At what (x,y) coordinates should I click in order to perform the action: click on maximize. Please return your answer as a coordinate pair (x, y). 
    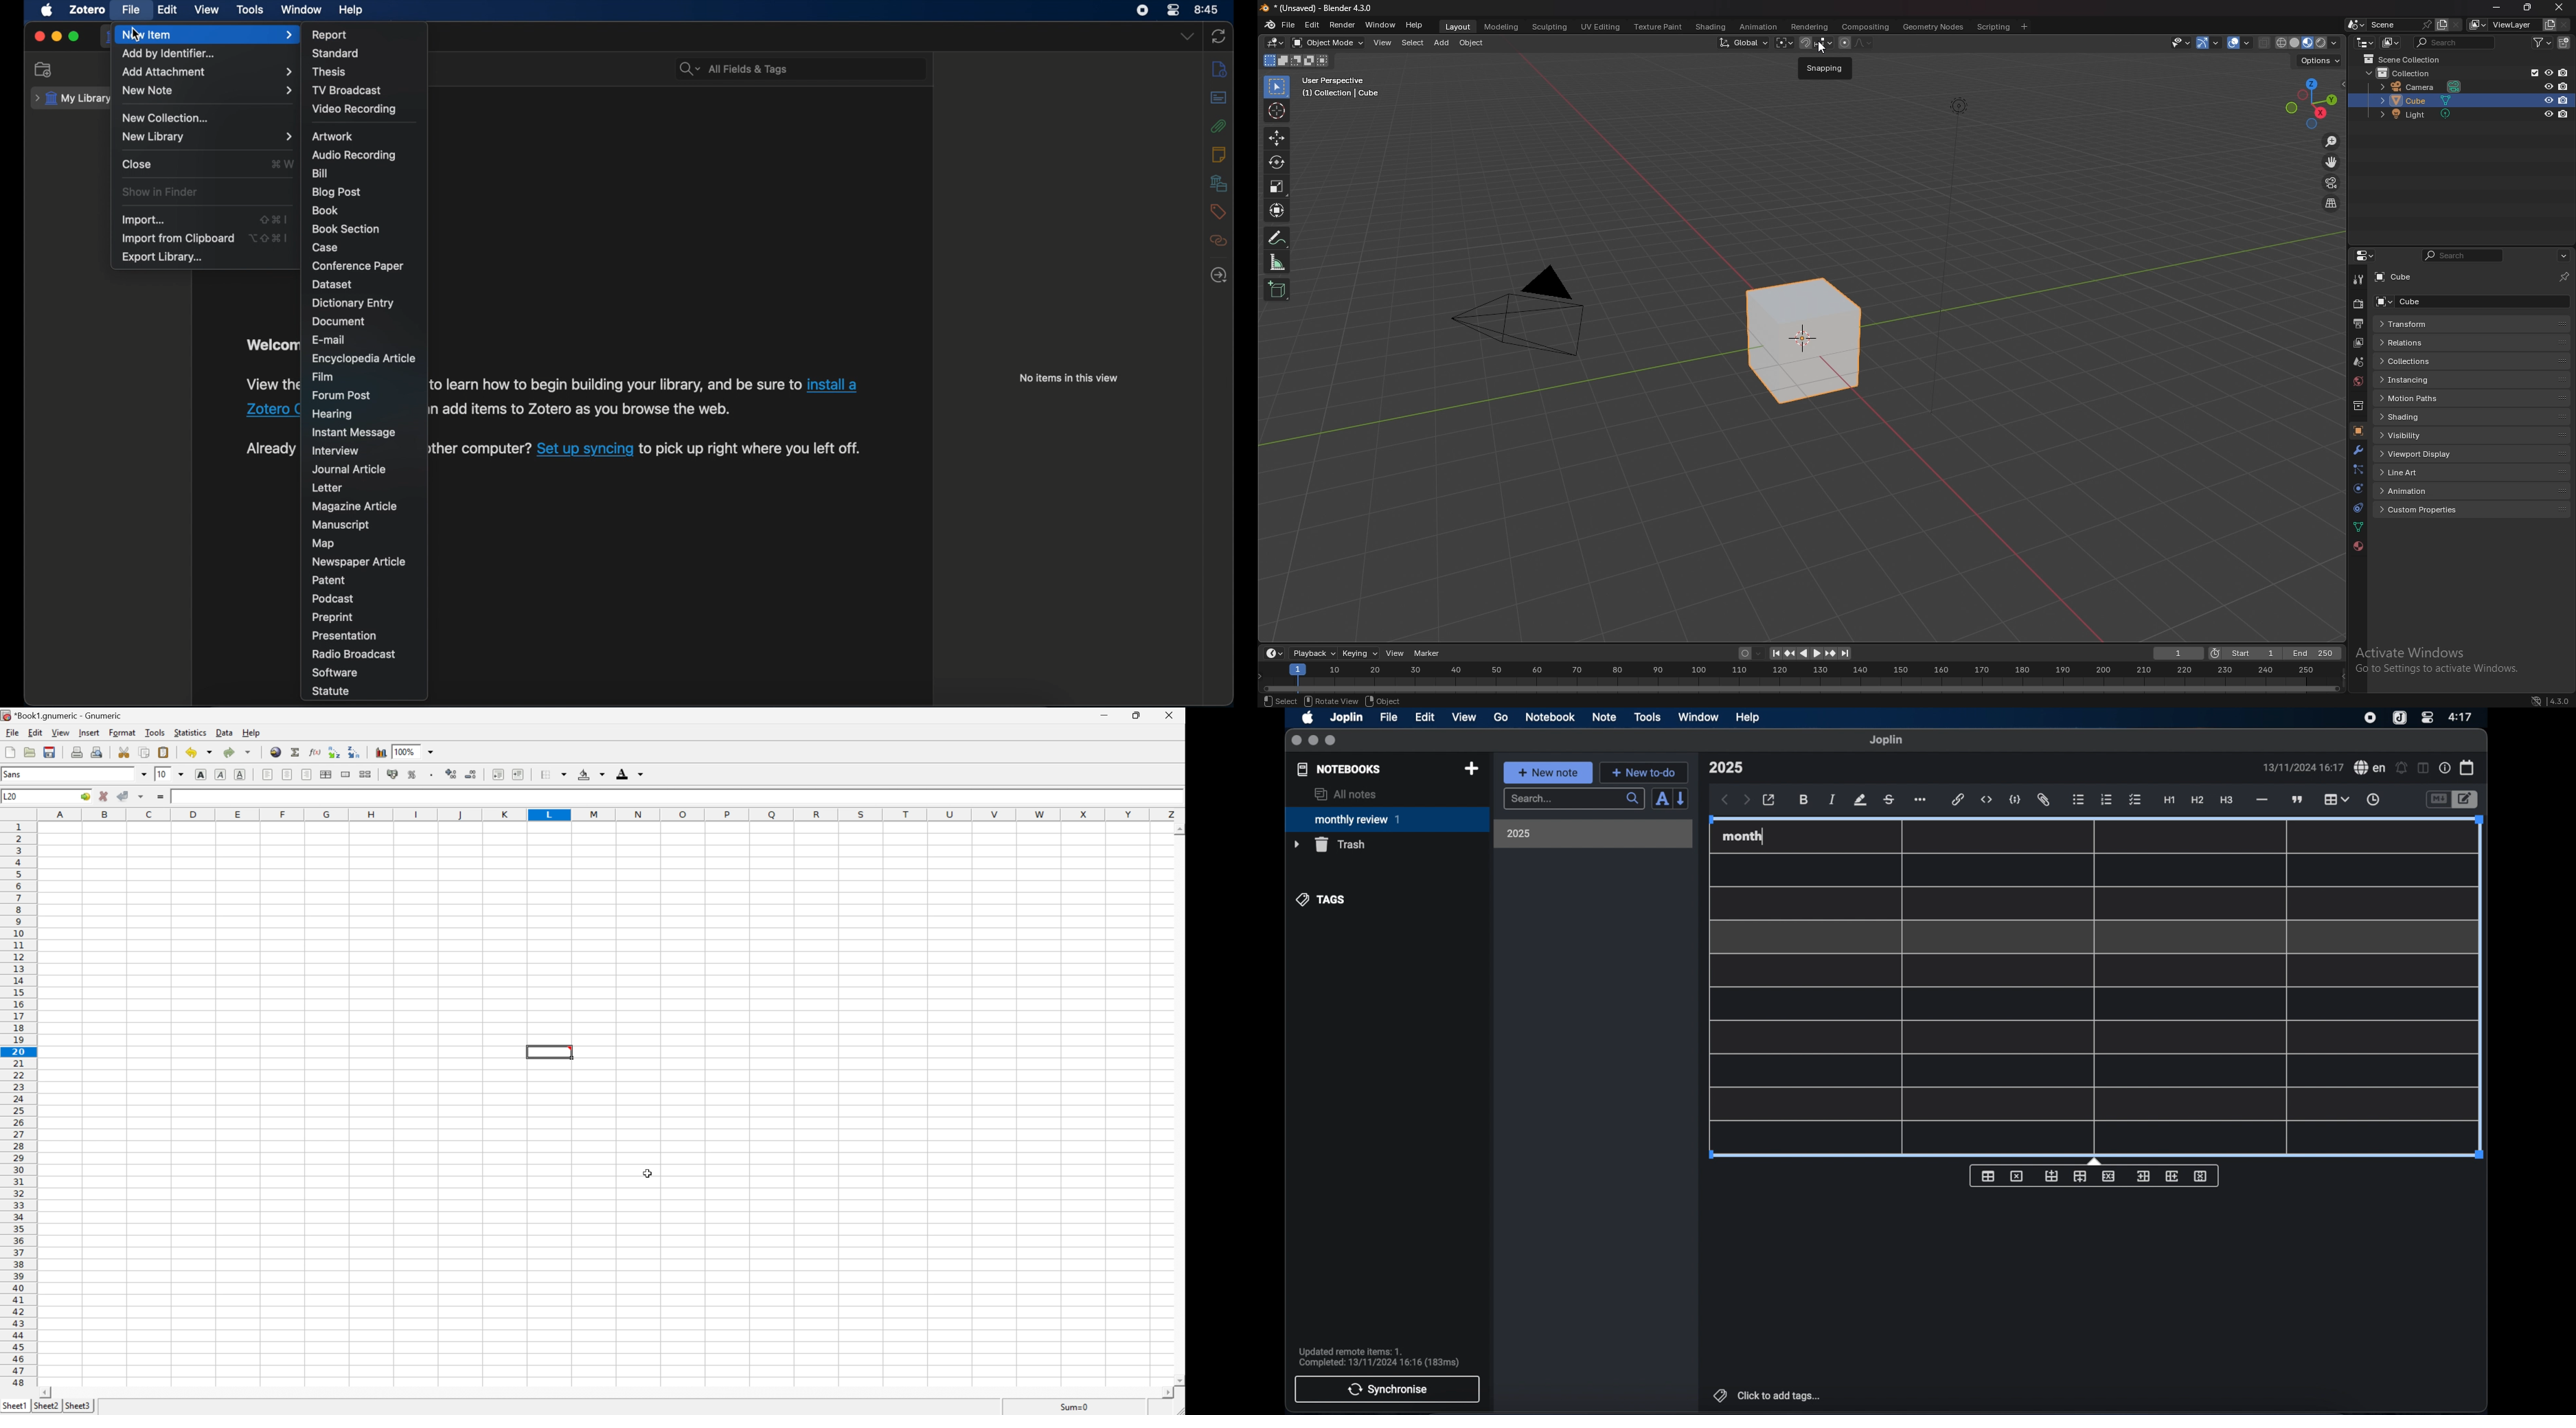
    Looking at the image, I should click on (1331, 741).